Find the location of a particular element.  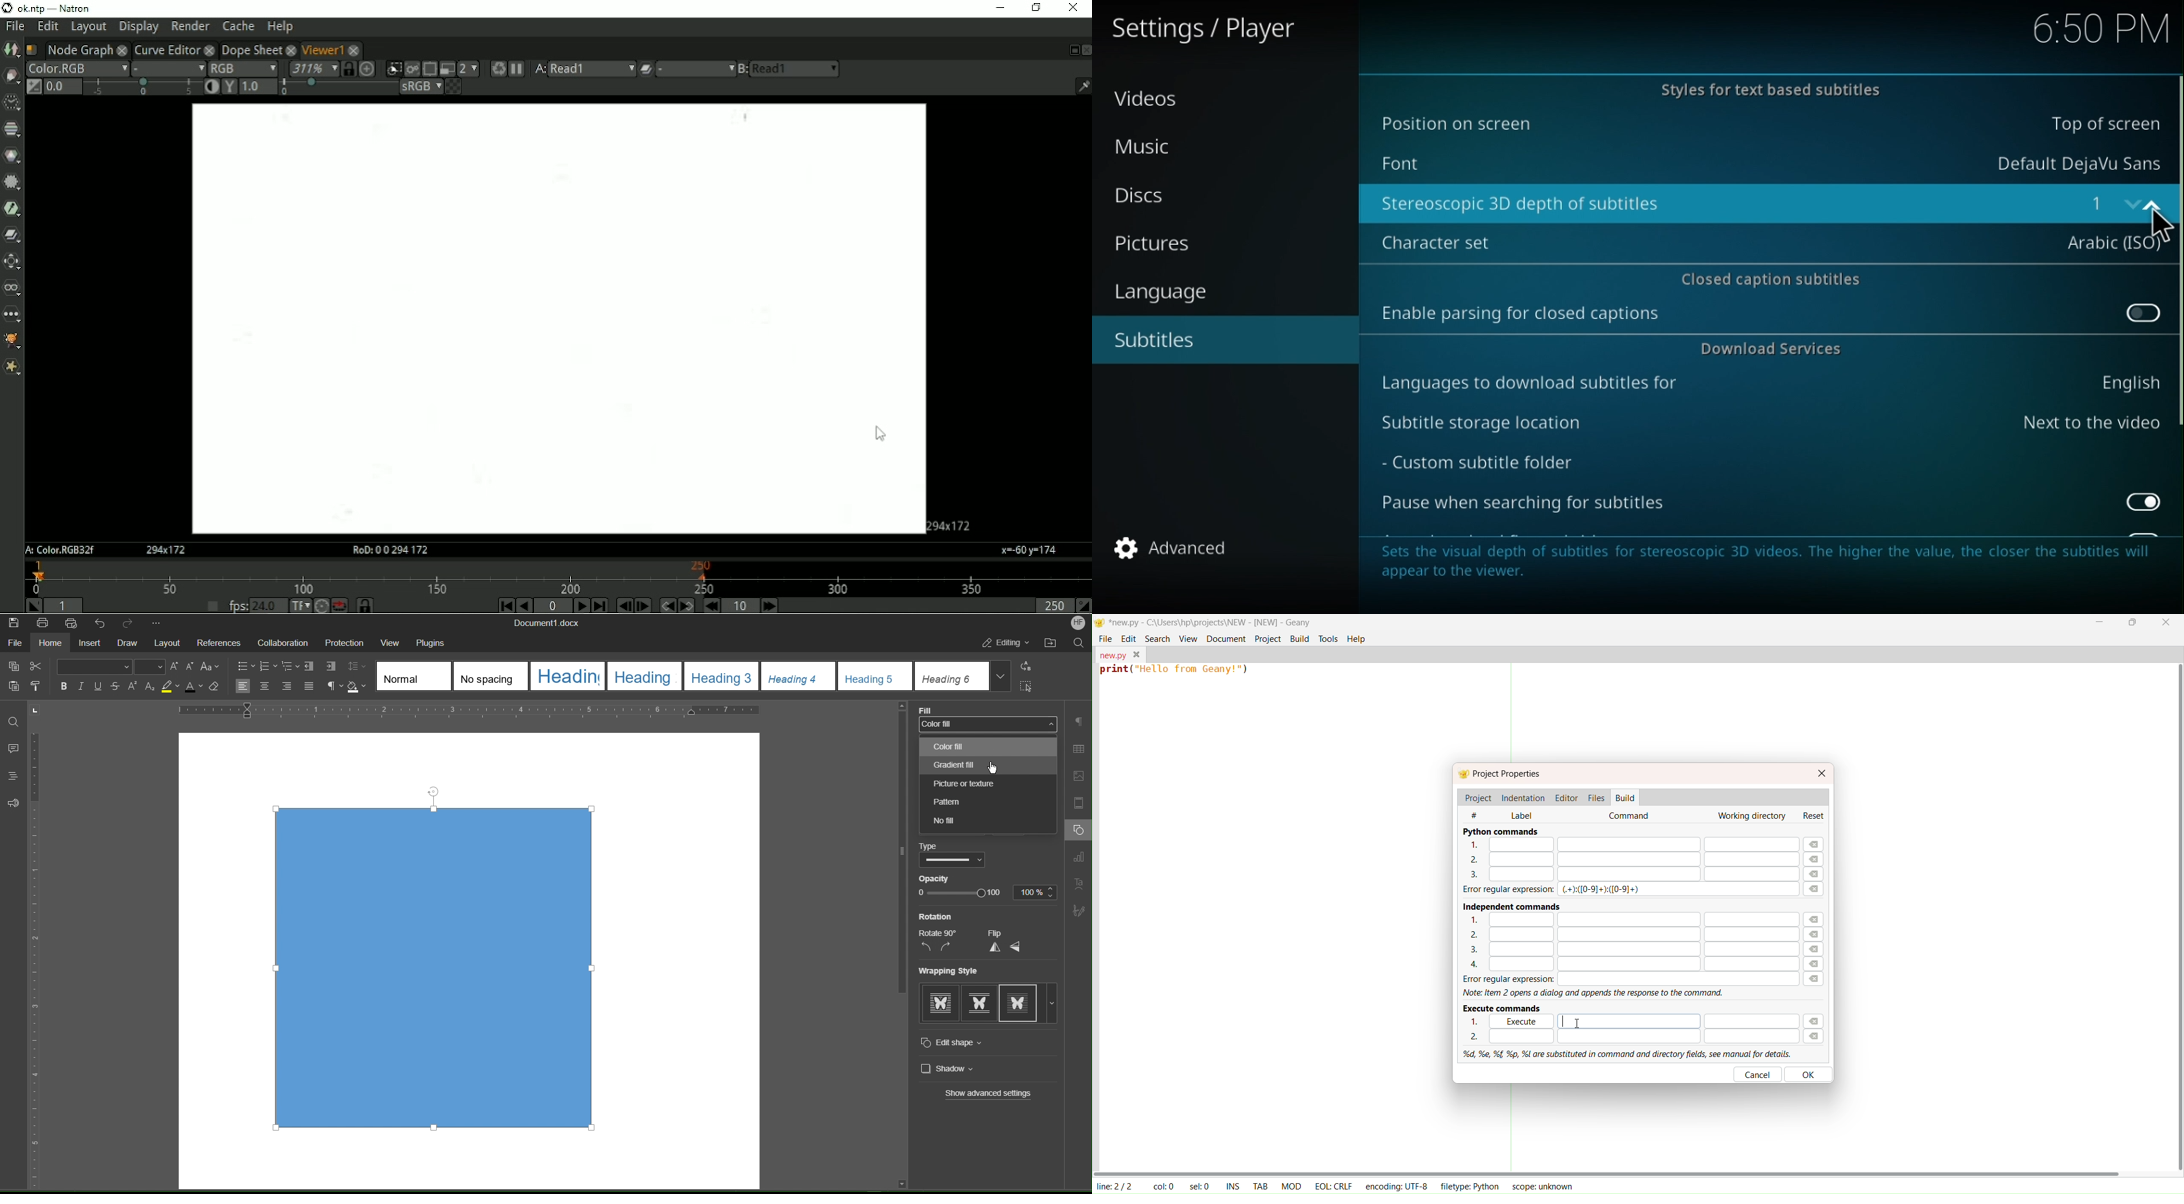

Enable parsing for closed captions is located at coordinates (1768, 317).